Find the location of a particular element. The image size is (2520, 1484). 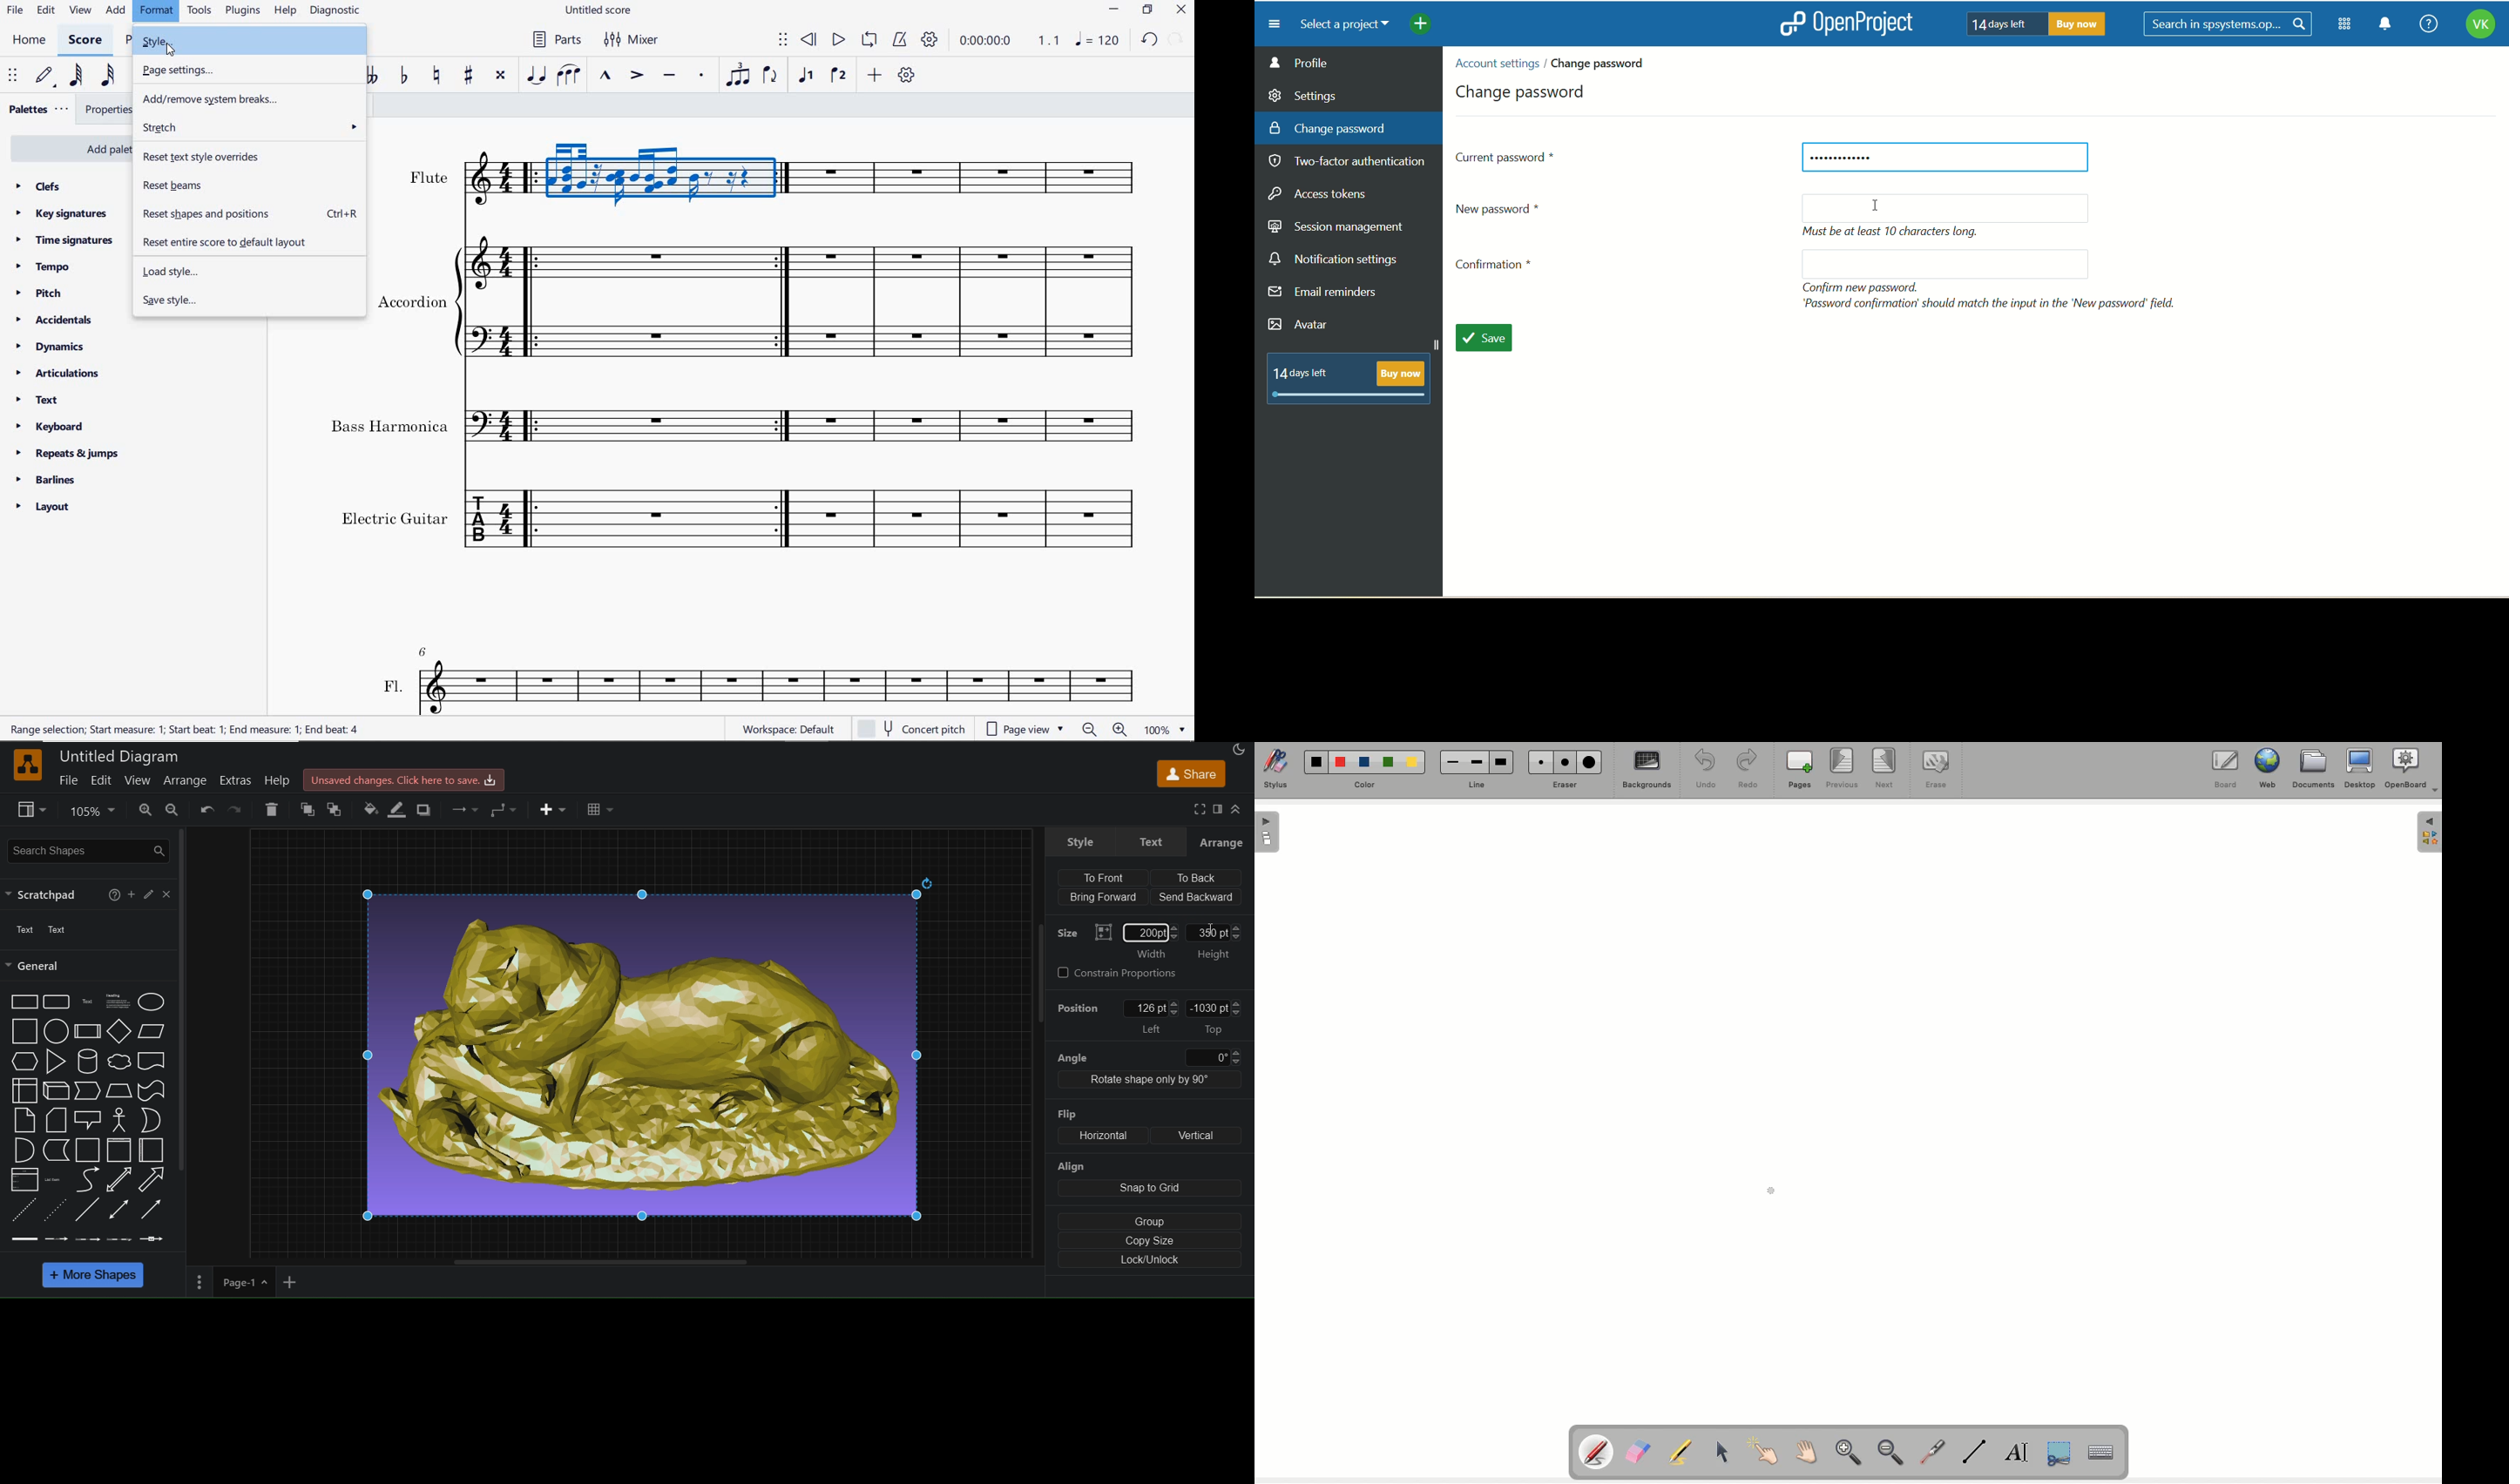

Instrument: Bass Harmonica is located at coordinates (738, 421).